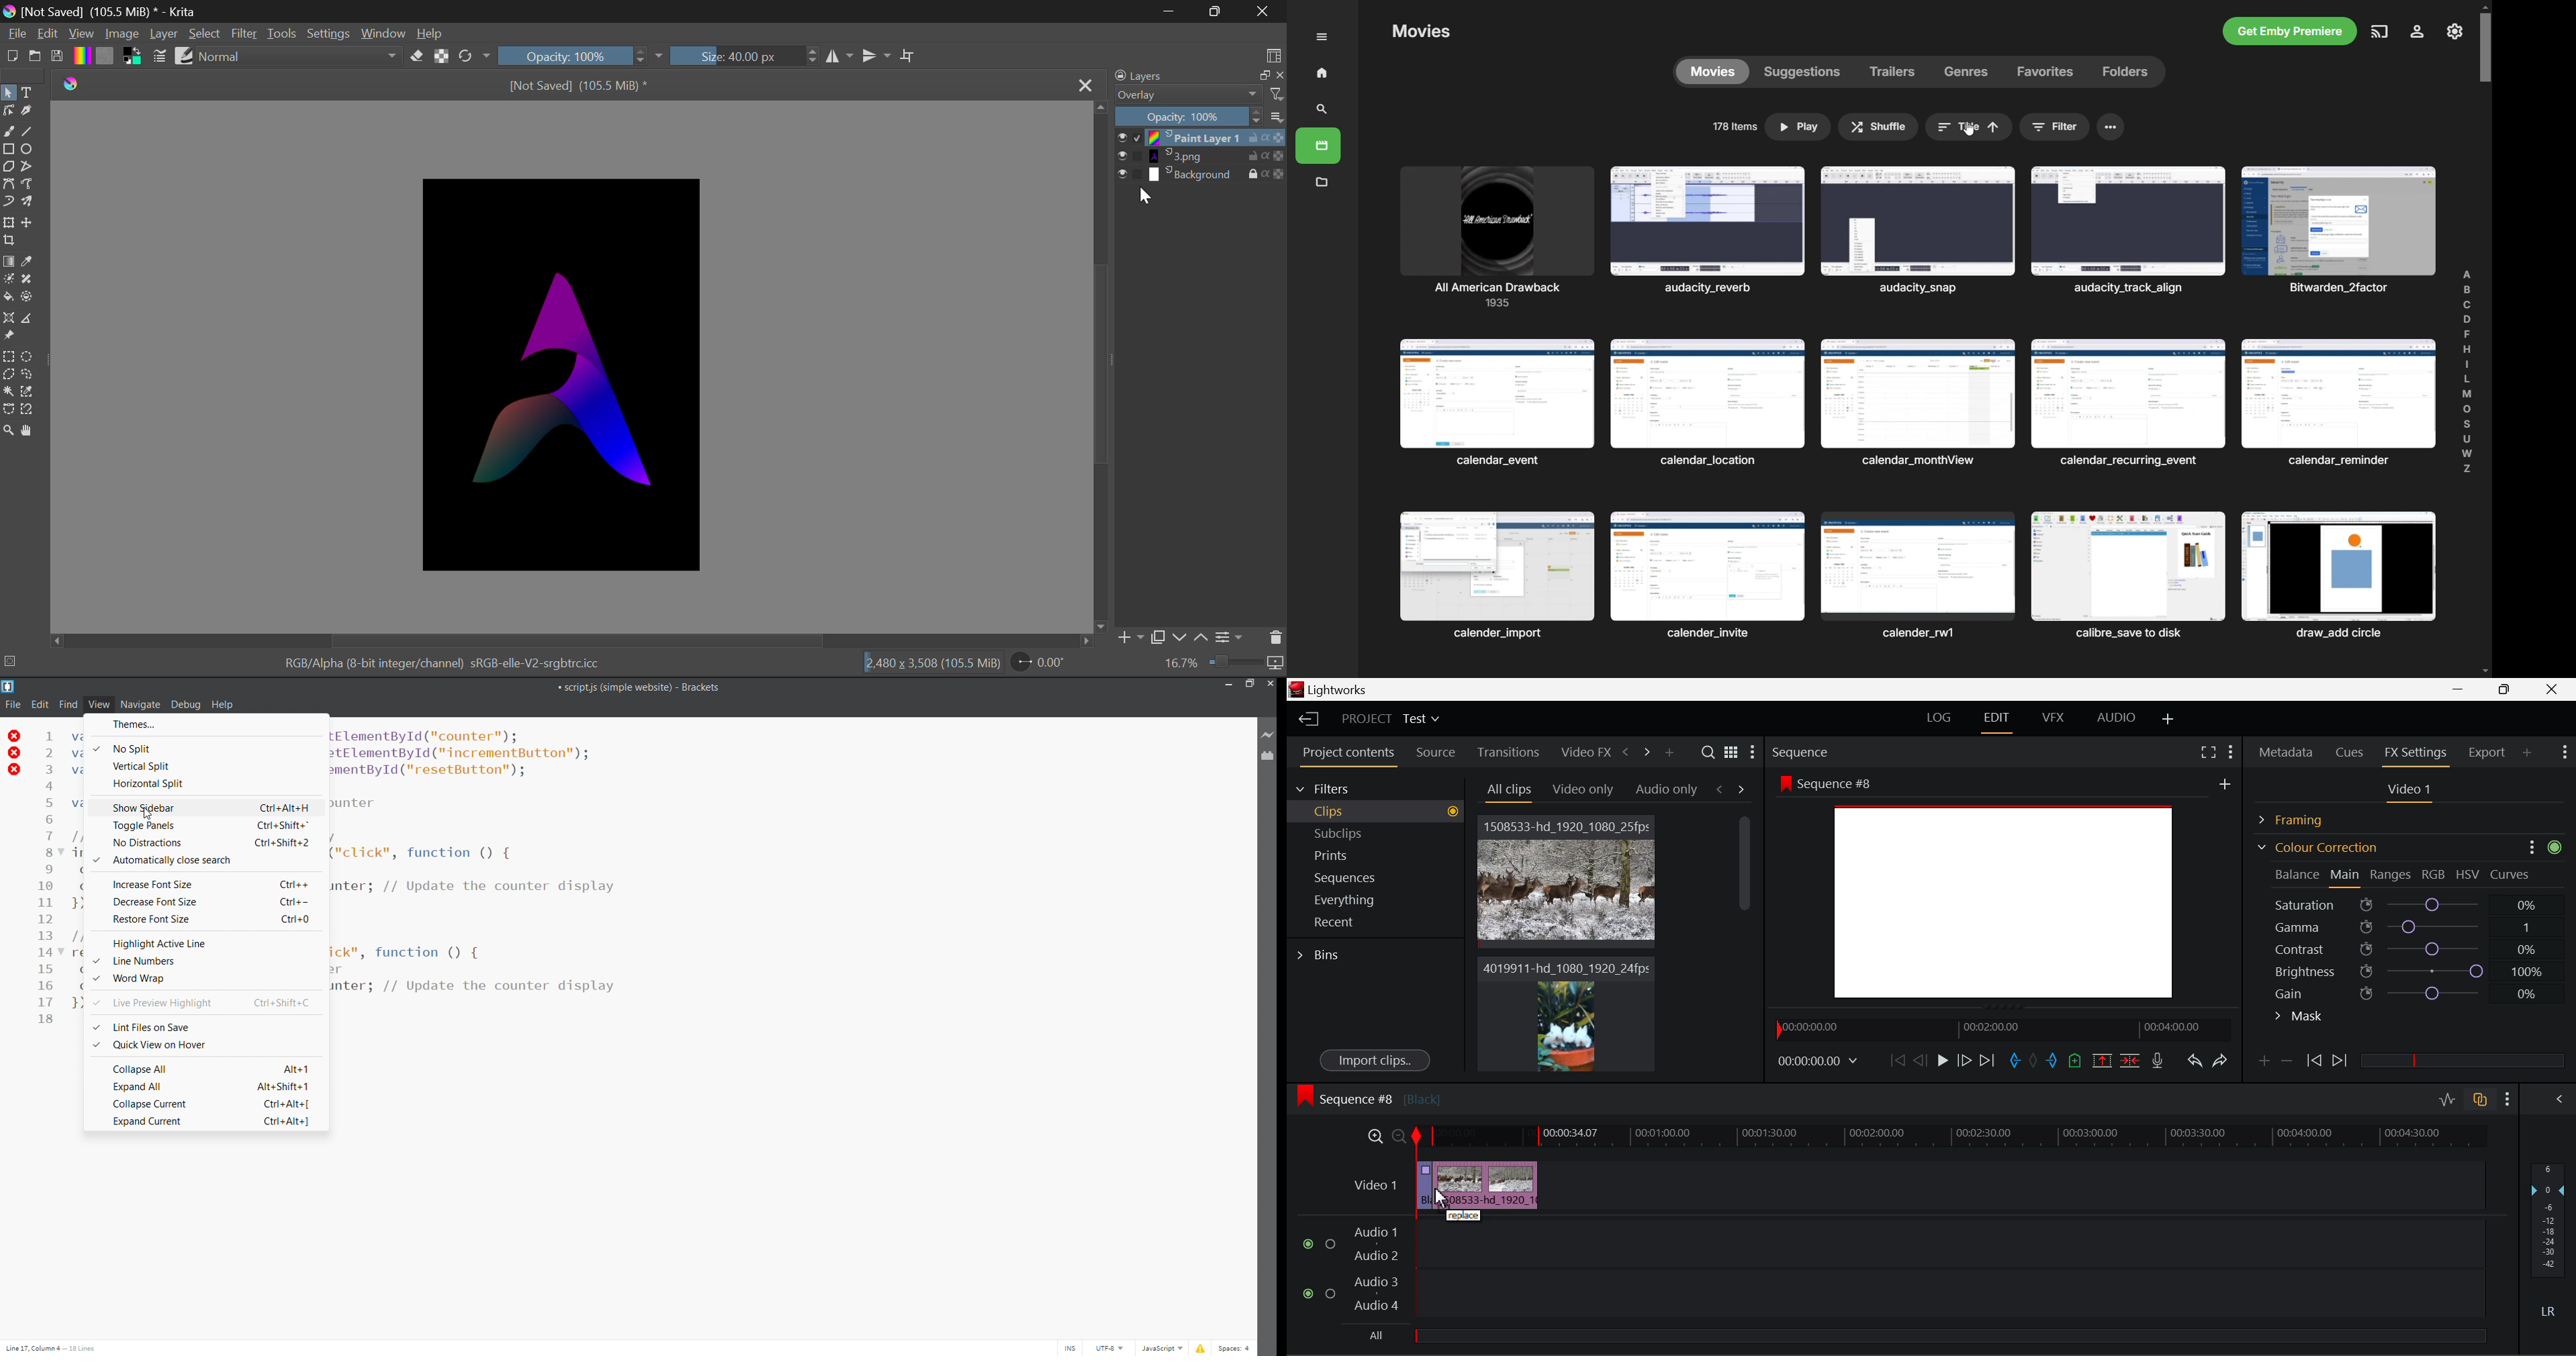 The width and height of the screenshot is (2576, 1372). What do you see at coordinates (27, 280) in the screenshot?
I see `Smart Patch Tool` at bounding box center [27, 280].